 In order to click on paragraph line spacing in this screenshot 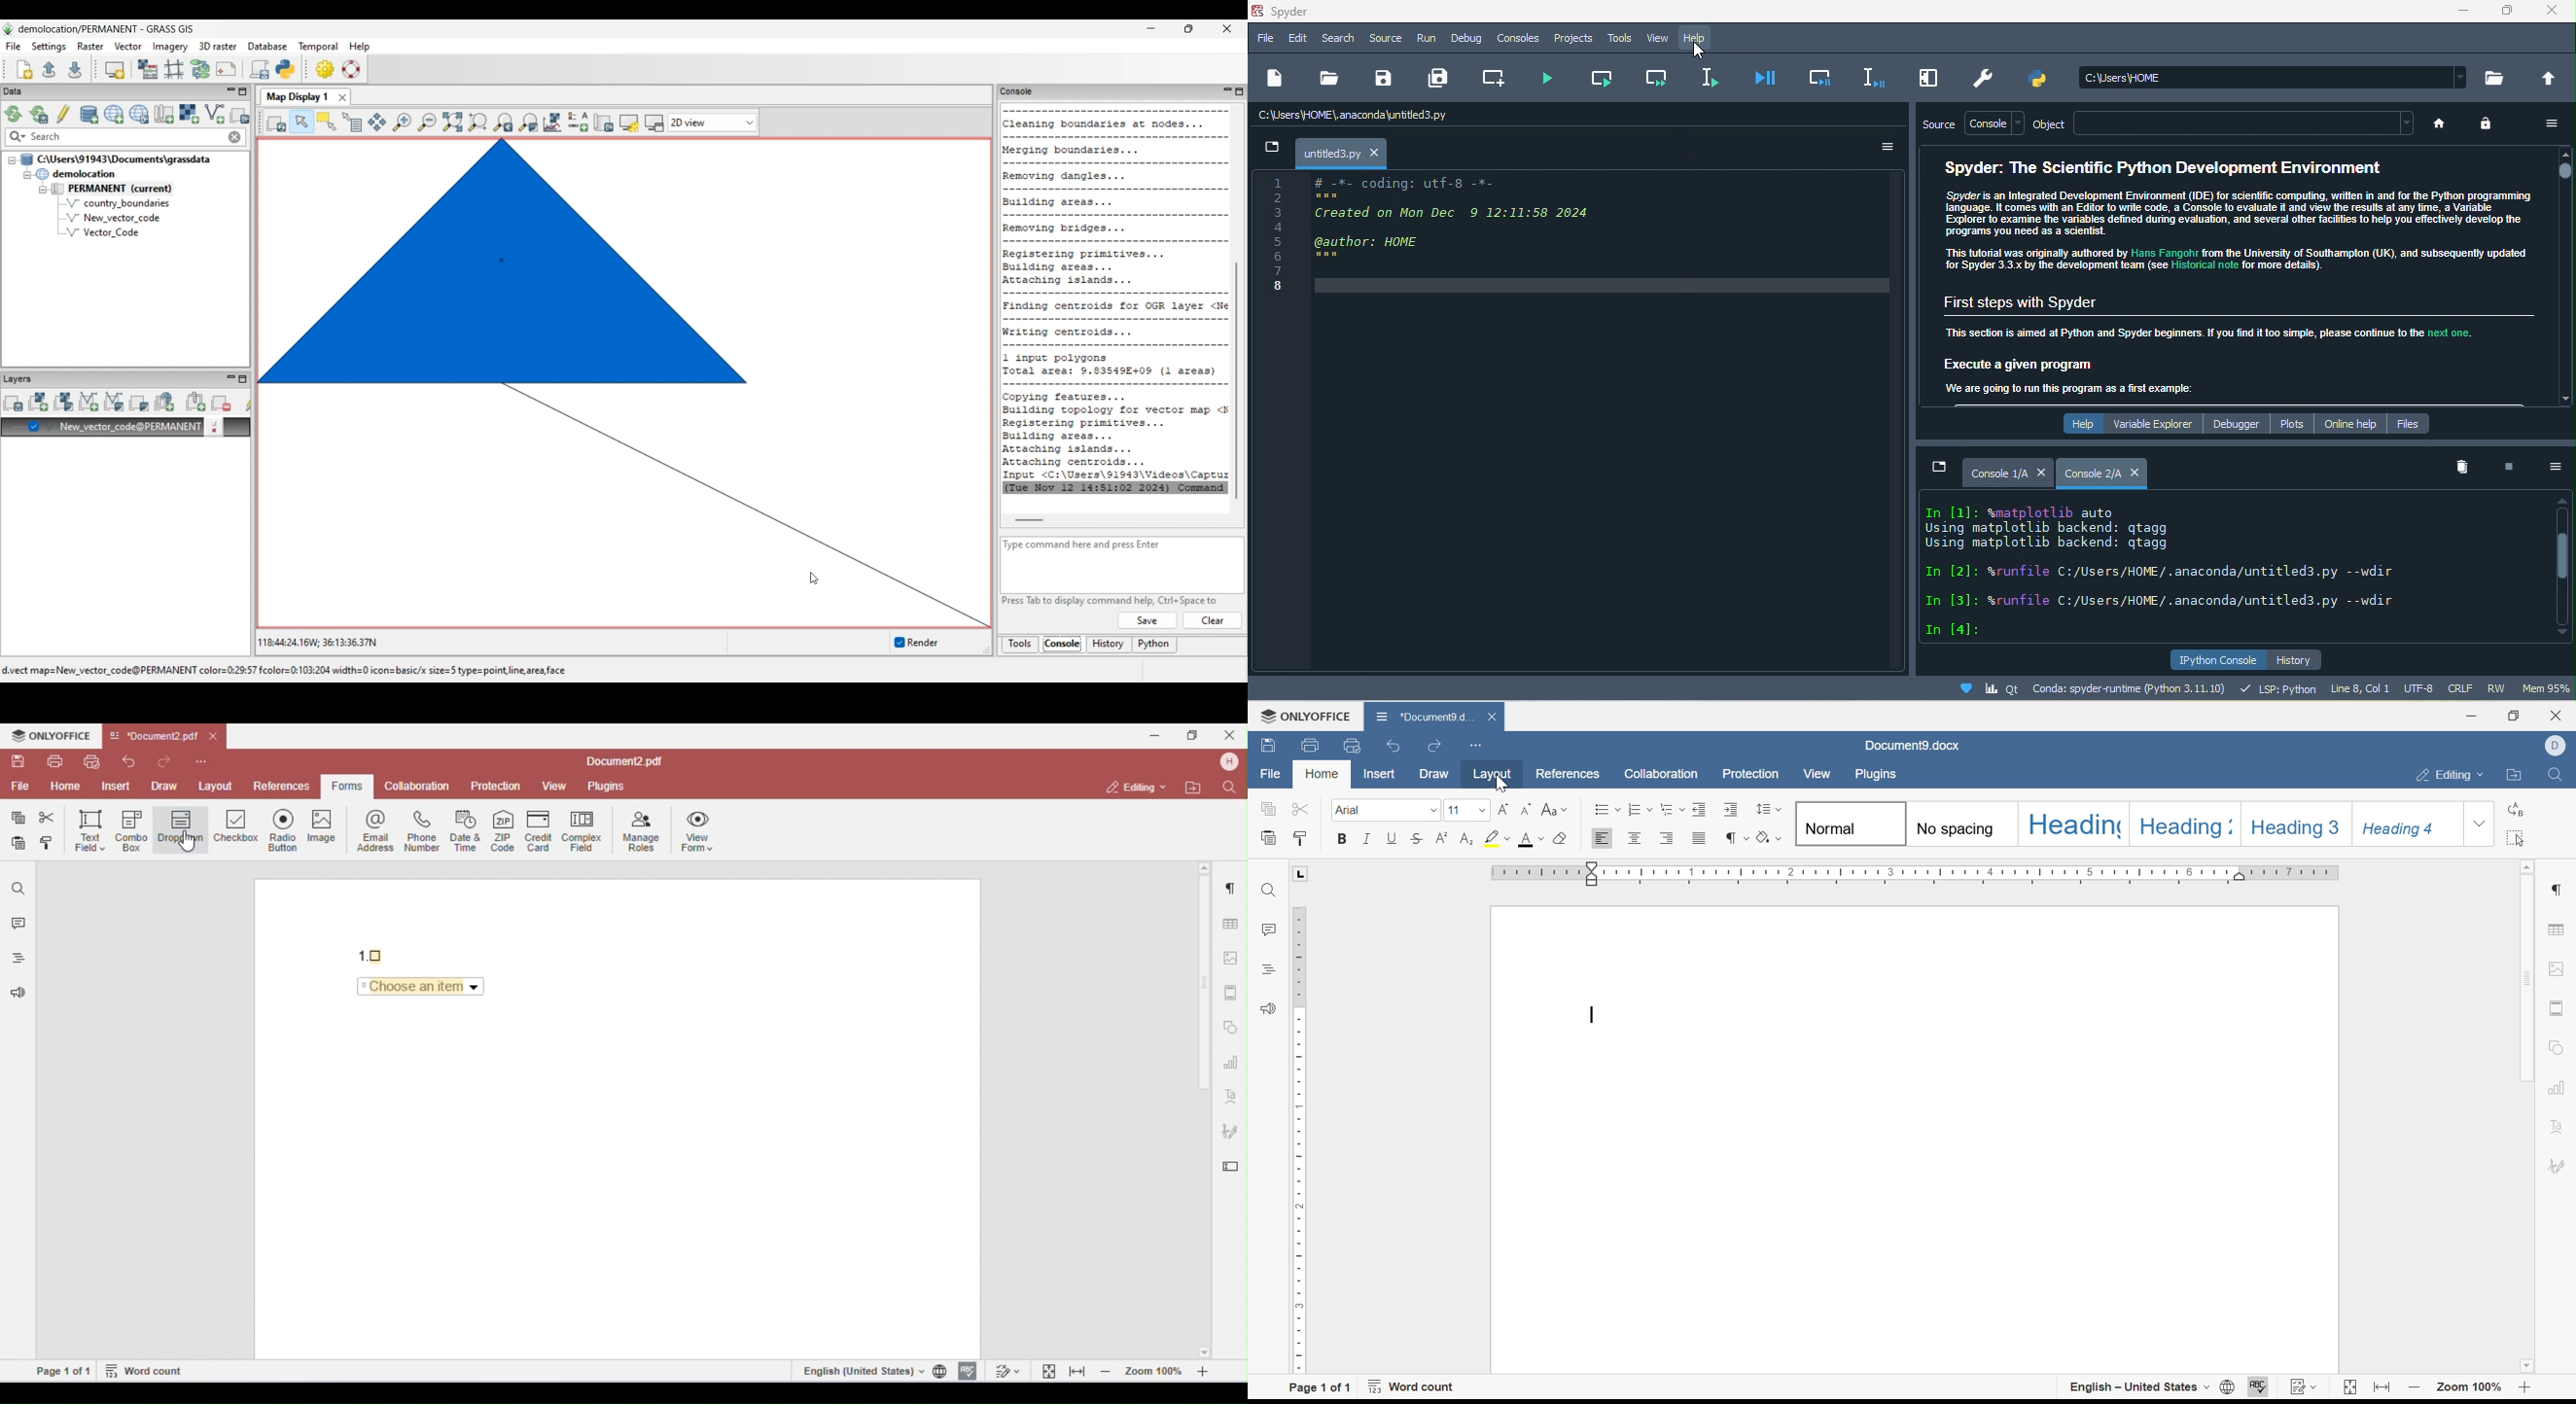, I will do `click(1771, 809)`.